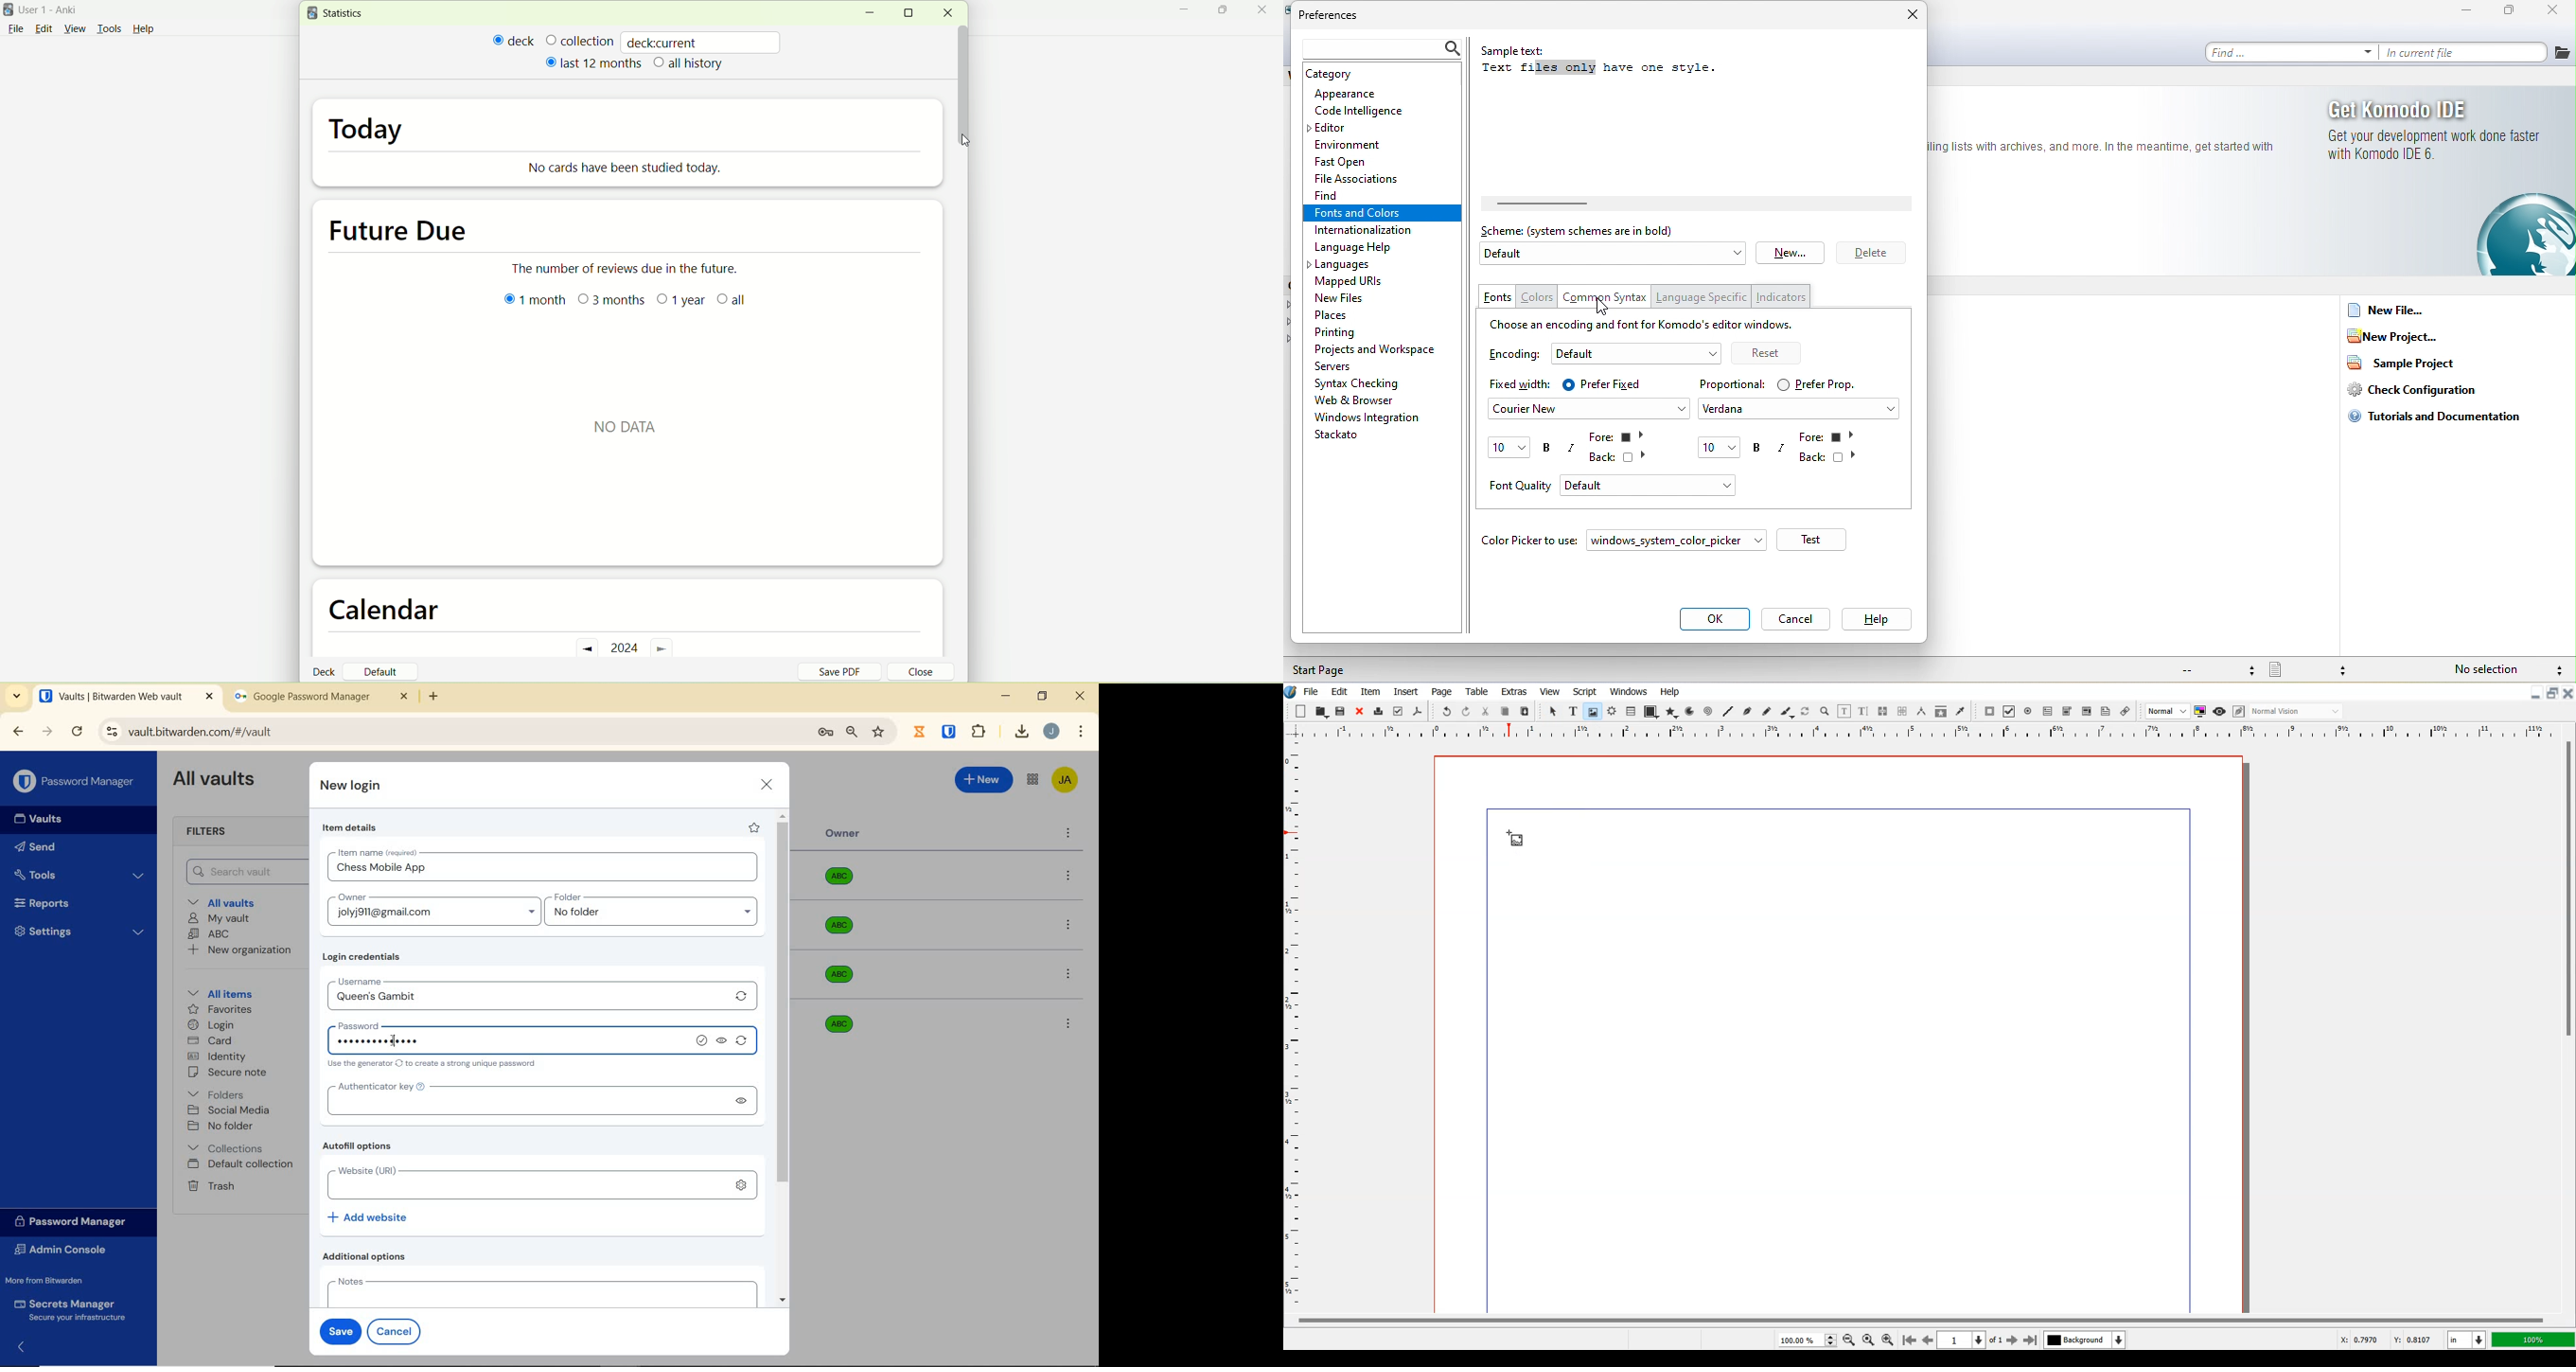  I want to click on cursor, so click(966, 140).